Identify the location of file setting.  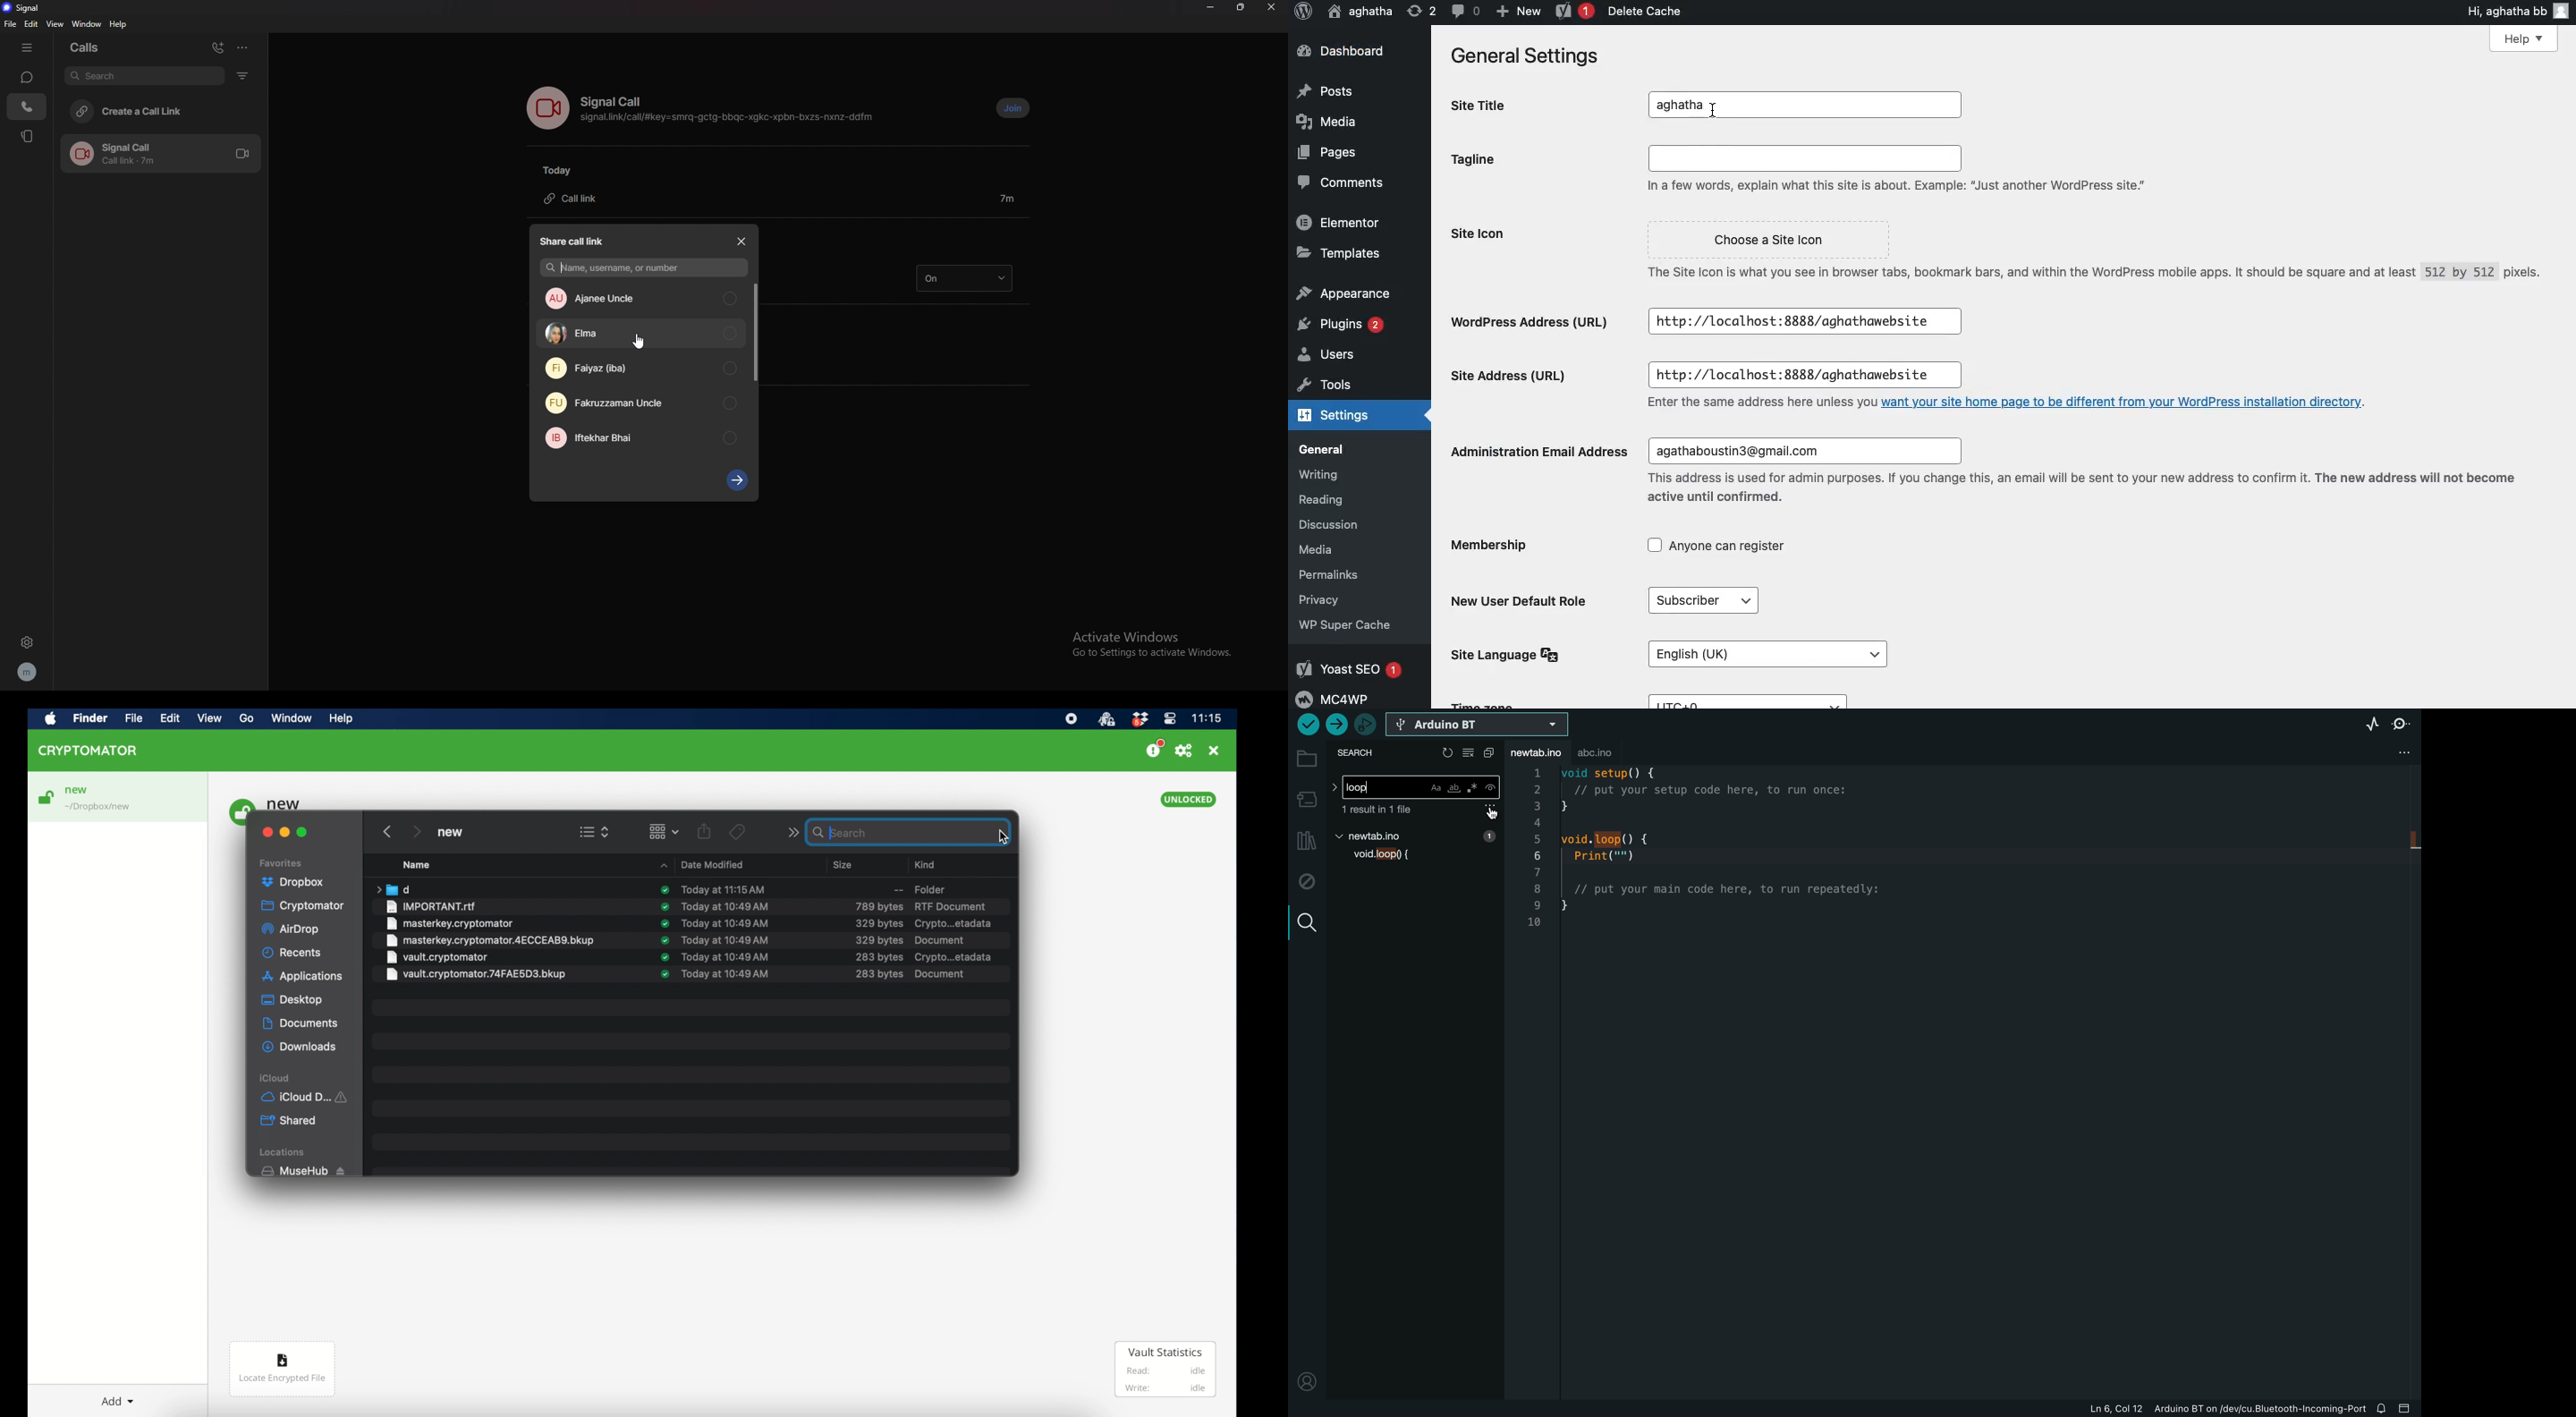
(2399, 753).